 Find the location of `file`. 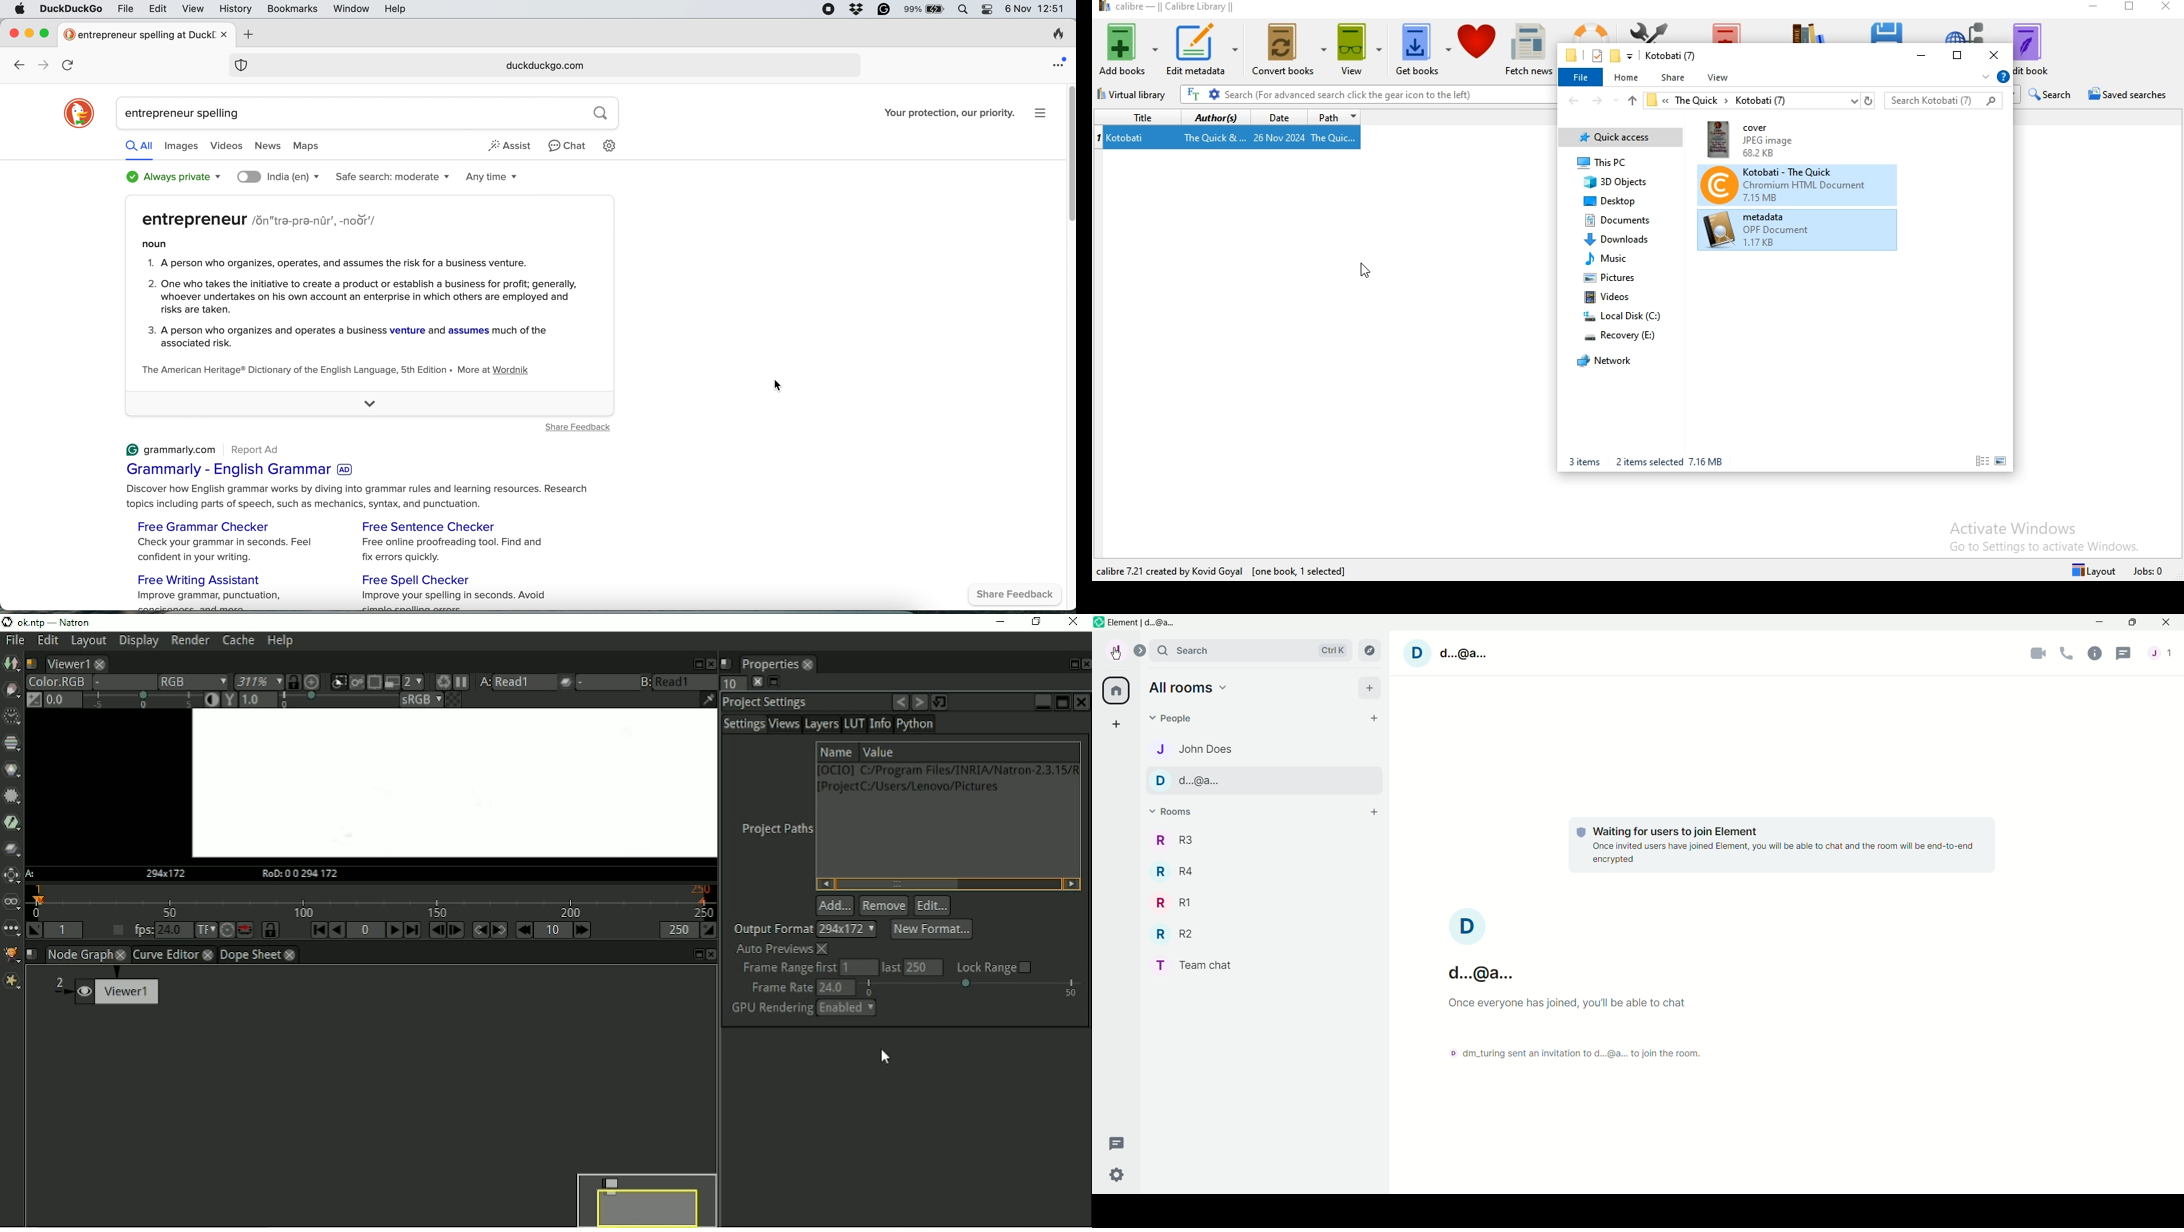

file is located at coordinates (124, 9).